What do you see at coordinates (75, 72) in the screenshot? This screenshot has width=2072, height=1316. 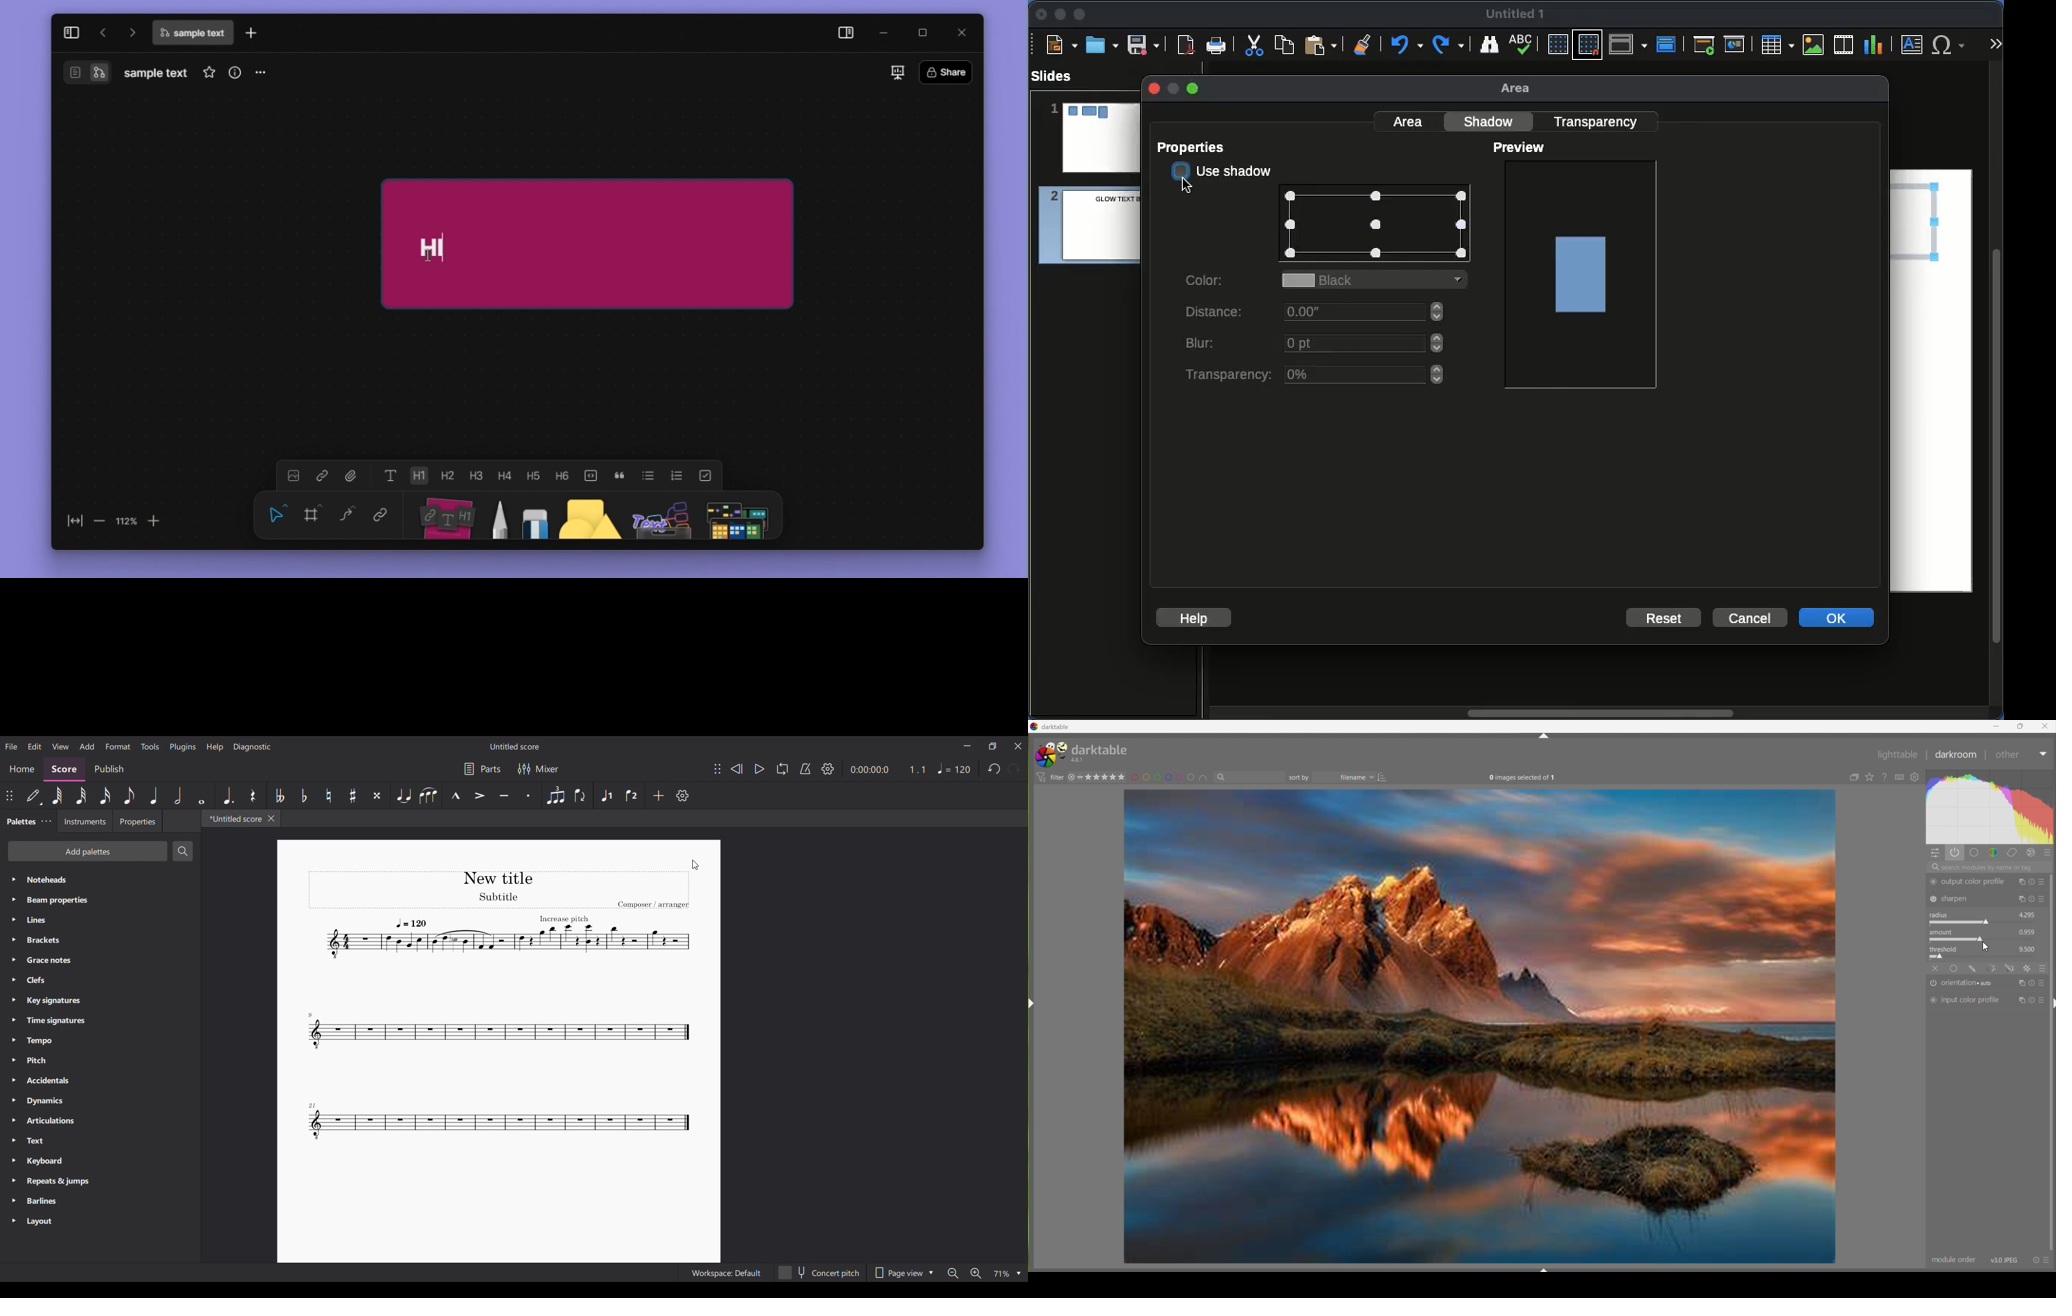 I see `switch` at bounding box center [75, 72].